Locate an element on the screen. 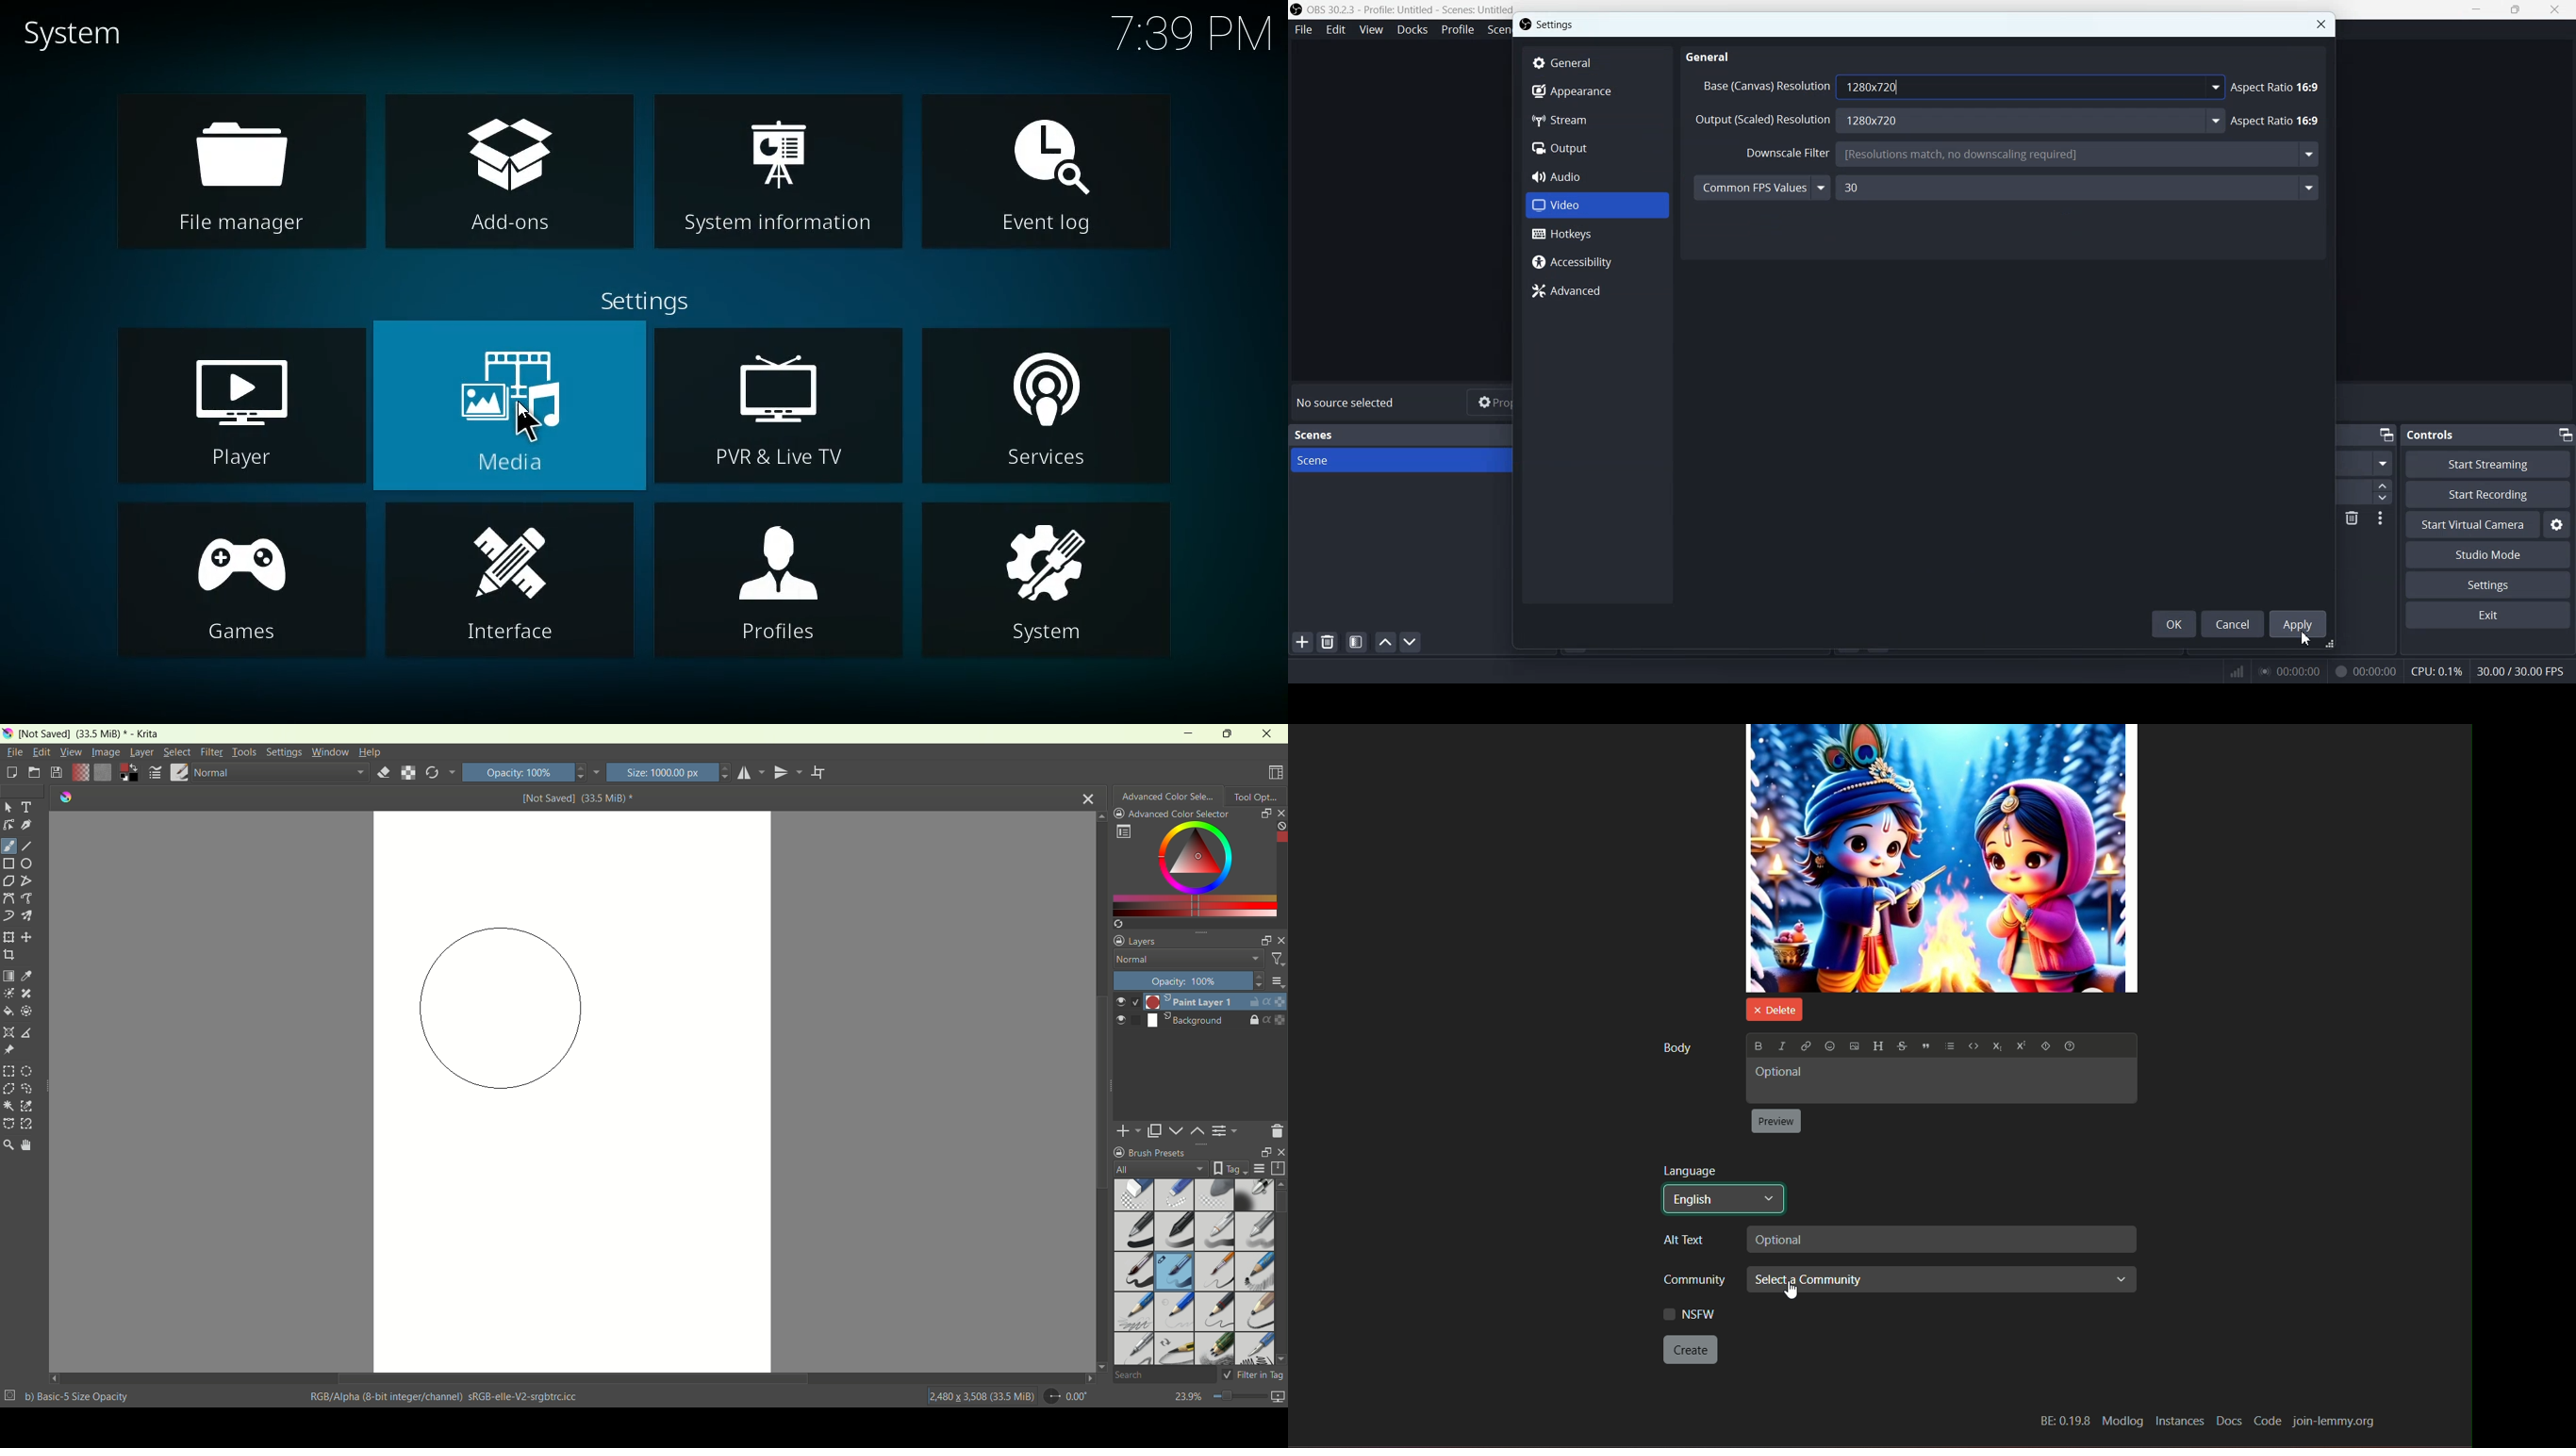 Image resolution: width=2576 pixels, height=1456 pixels. Minimize is located at coordinates (2564, 434).